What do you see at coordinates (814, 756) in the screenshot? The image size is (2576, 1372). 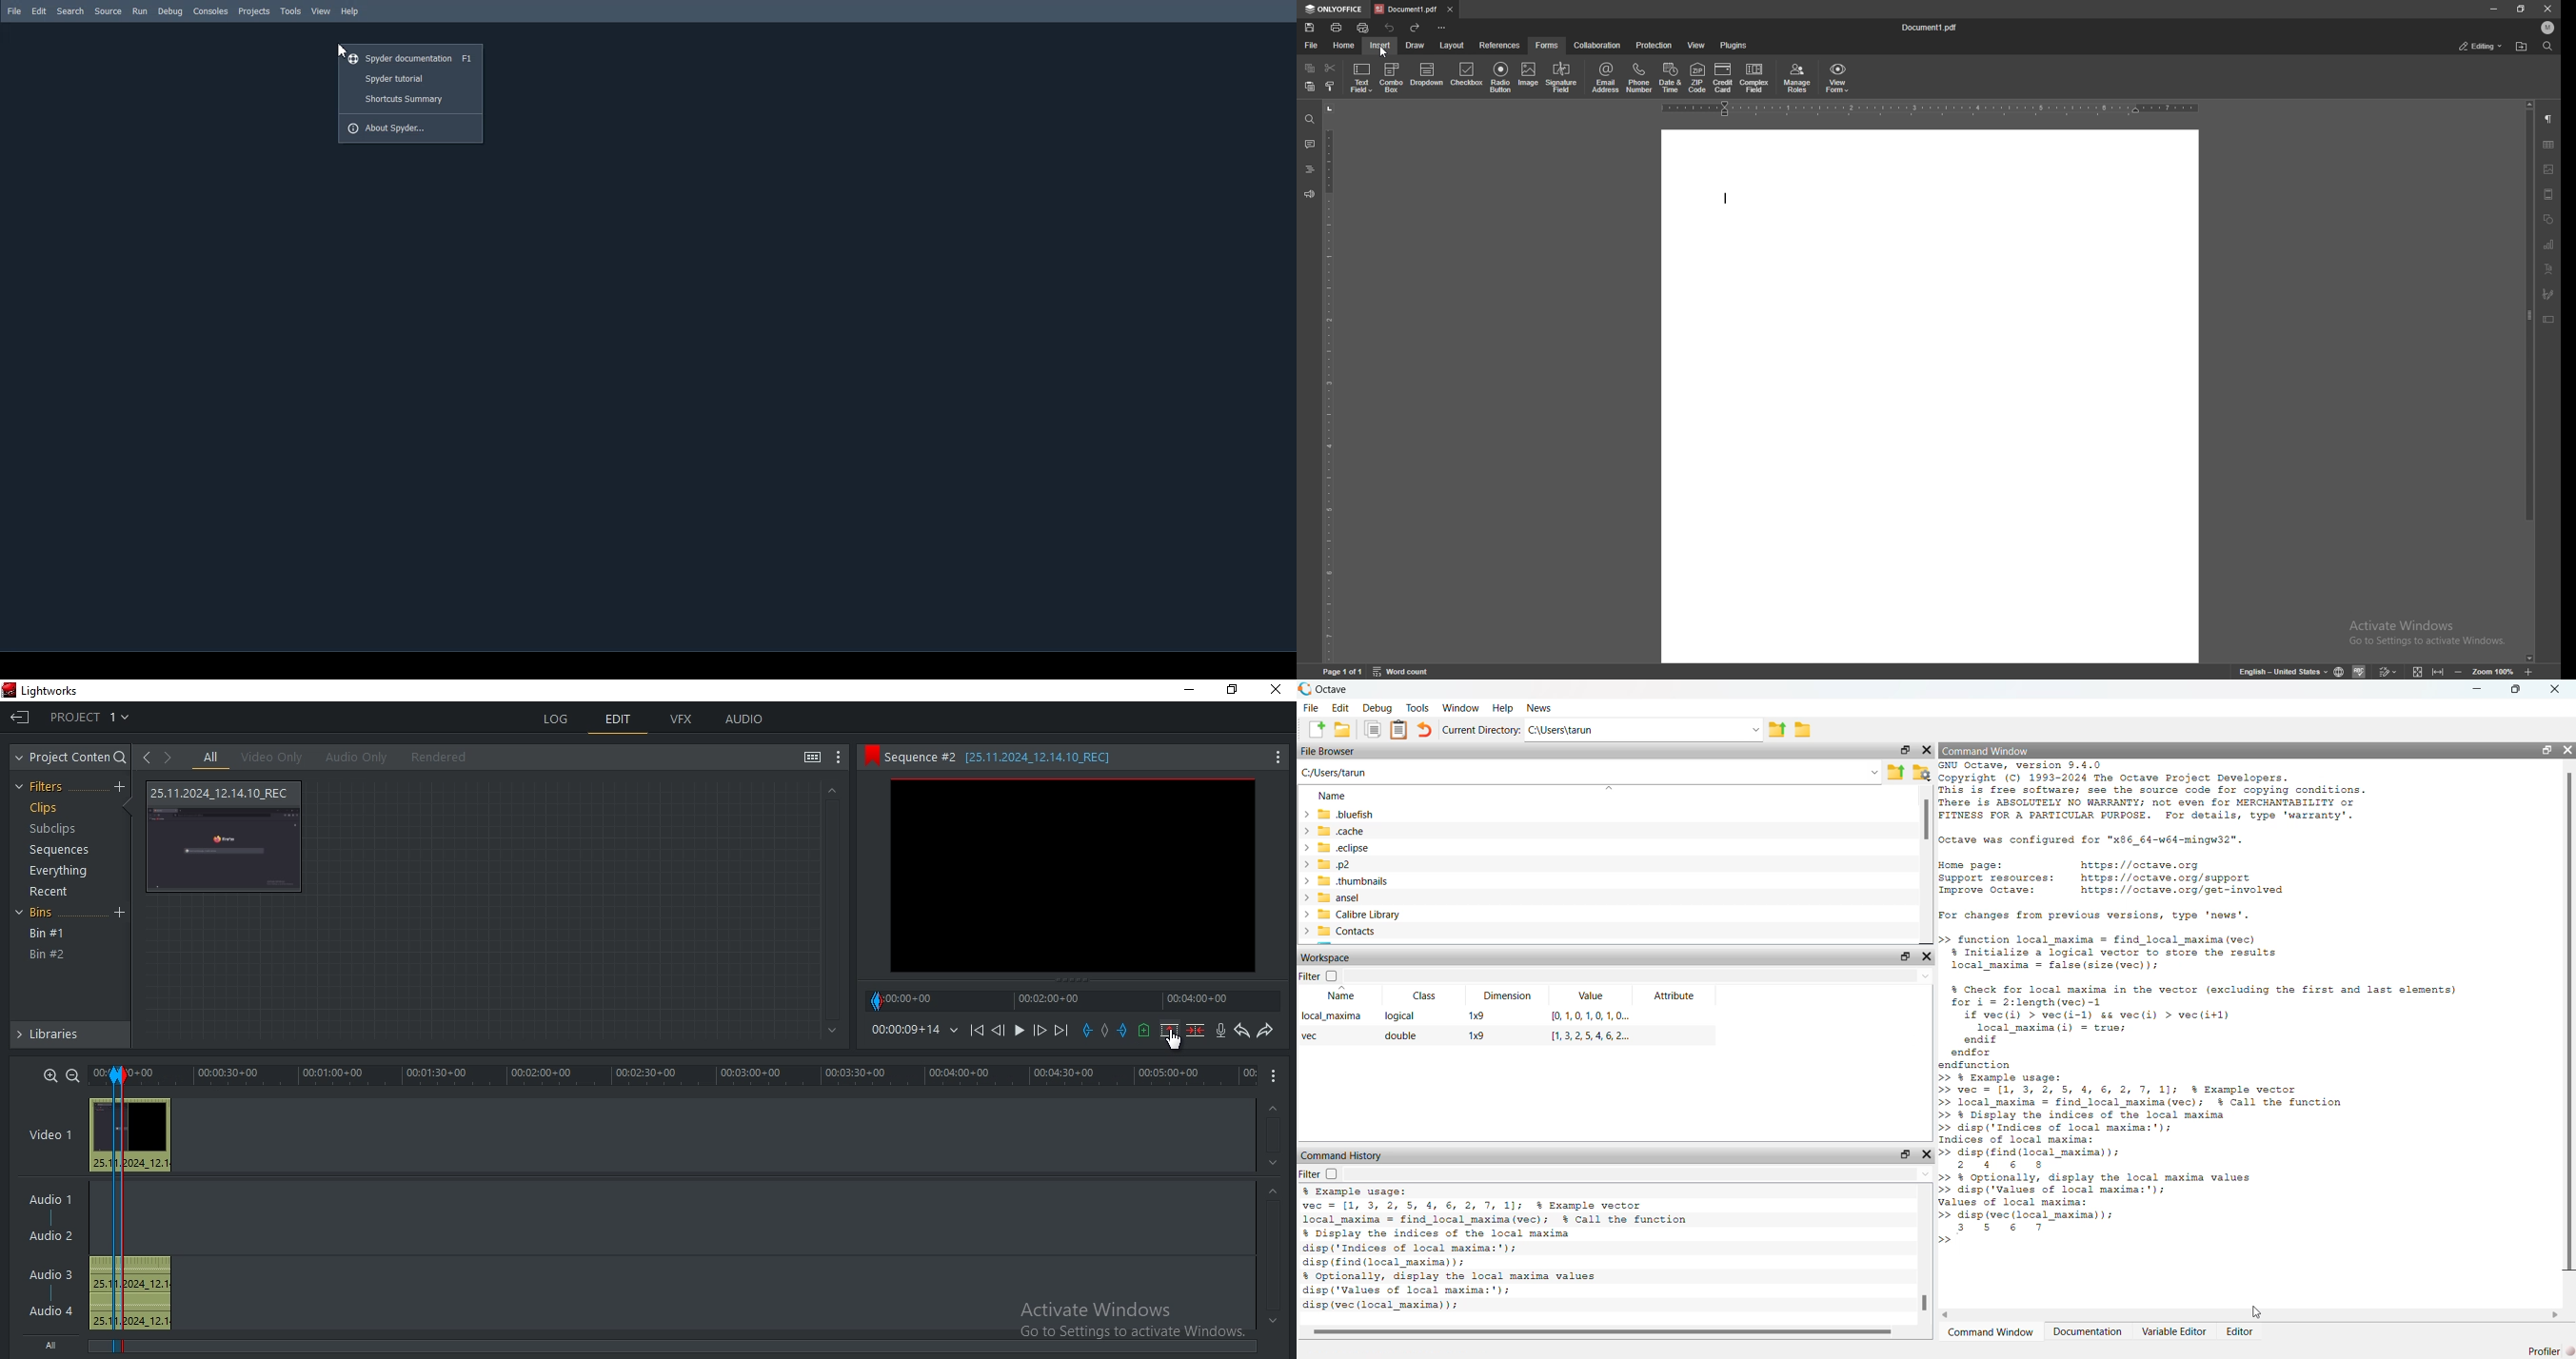 I see `` at bounding box center [814, 756].